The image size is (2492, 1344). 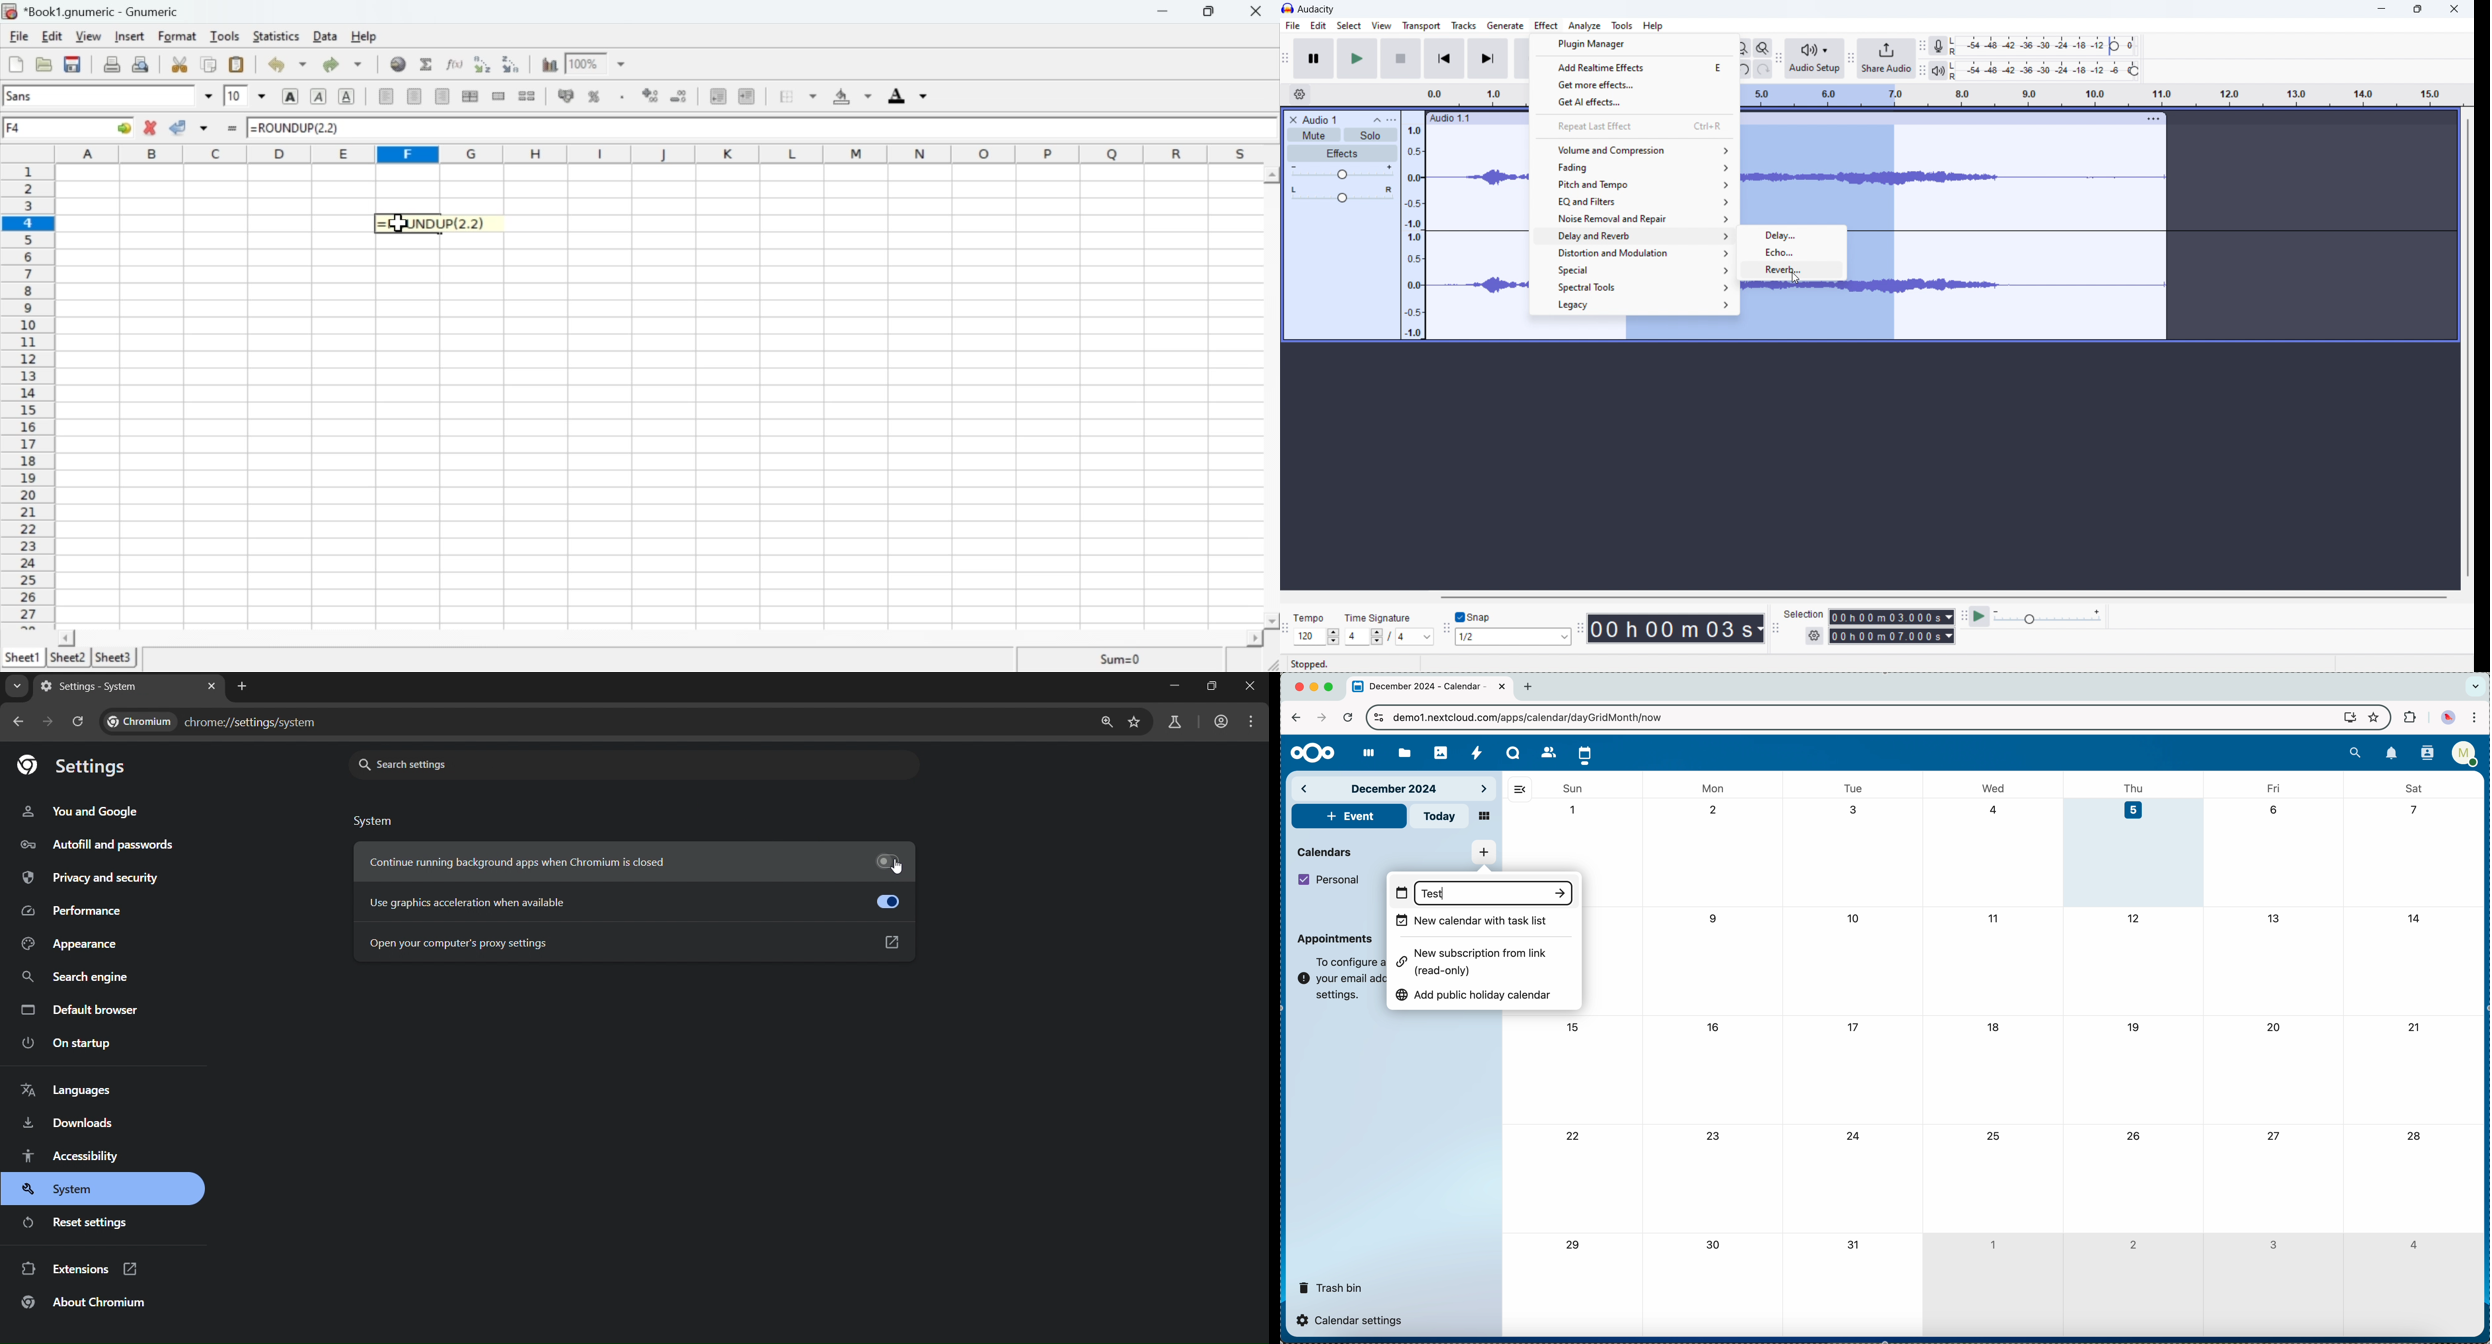 What do you see at coordinates (1514, 753) in the screenshot?
I see `Talk` at bounding box center [1514, 753].